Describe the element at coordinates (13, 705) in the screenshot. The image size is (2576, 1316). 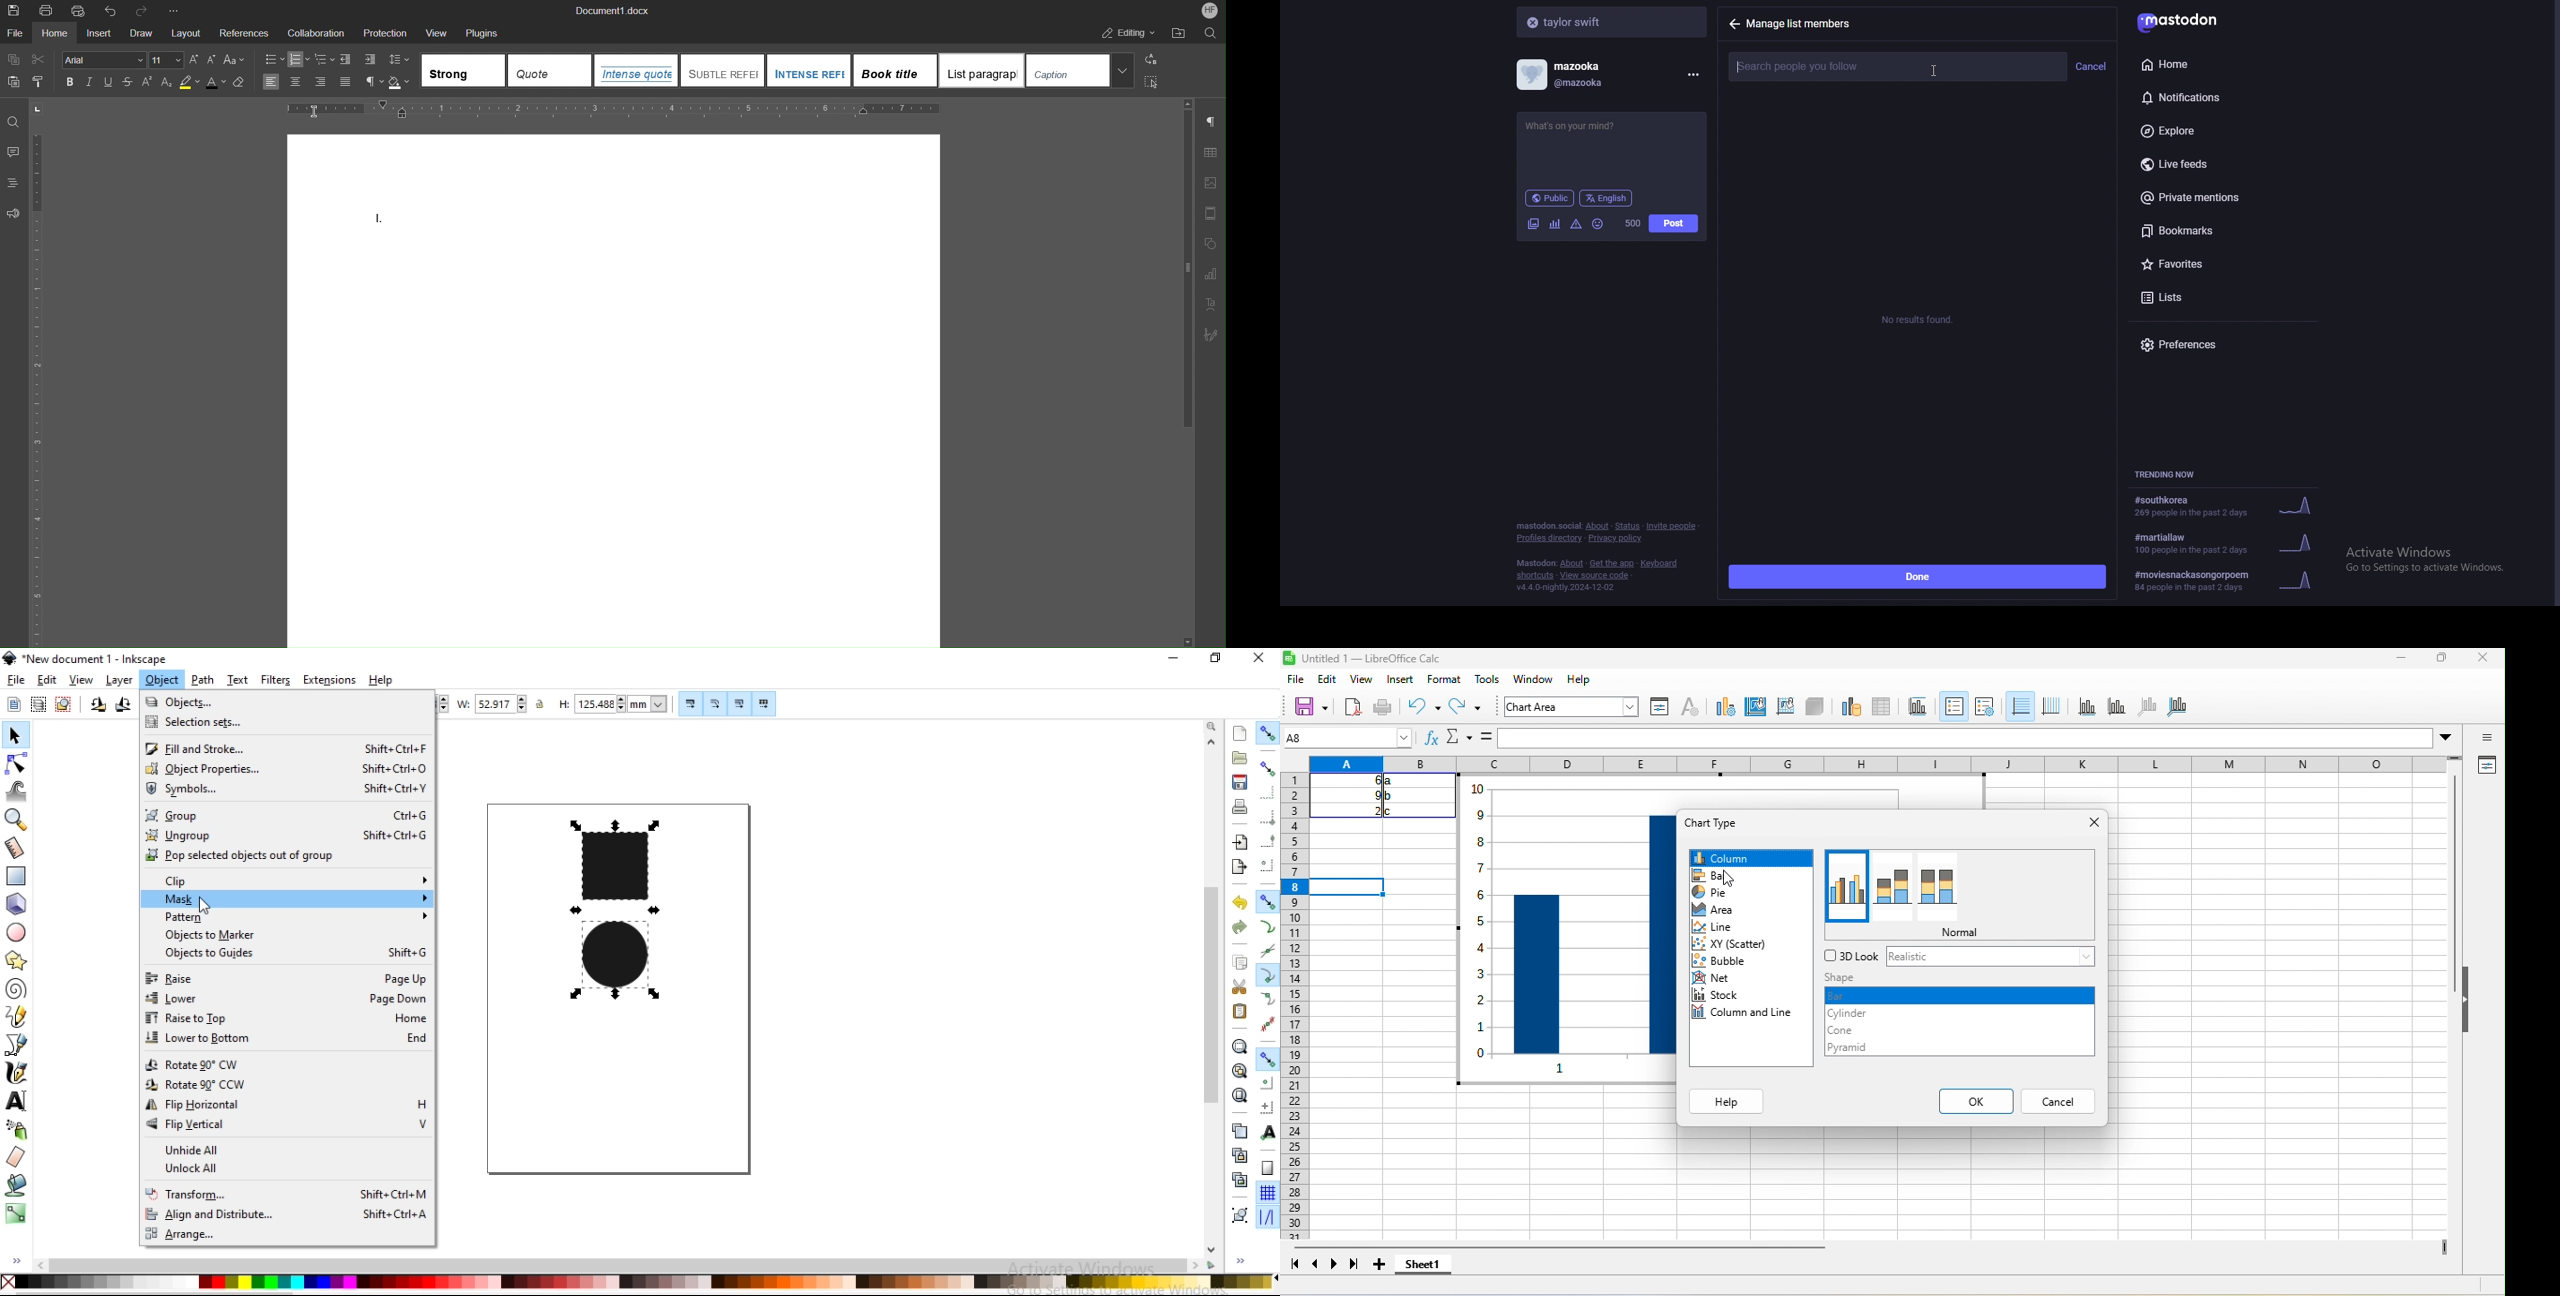
I see `select all objects and nodes` at that location.